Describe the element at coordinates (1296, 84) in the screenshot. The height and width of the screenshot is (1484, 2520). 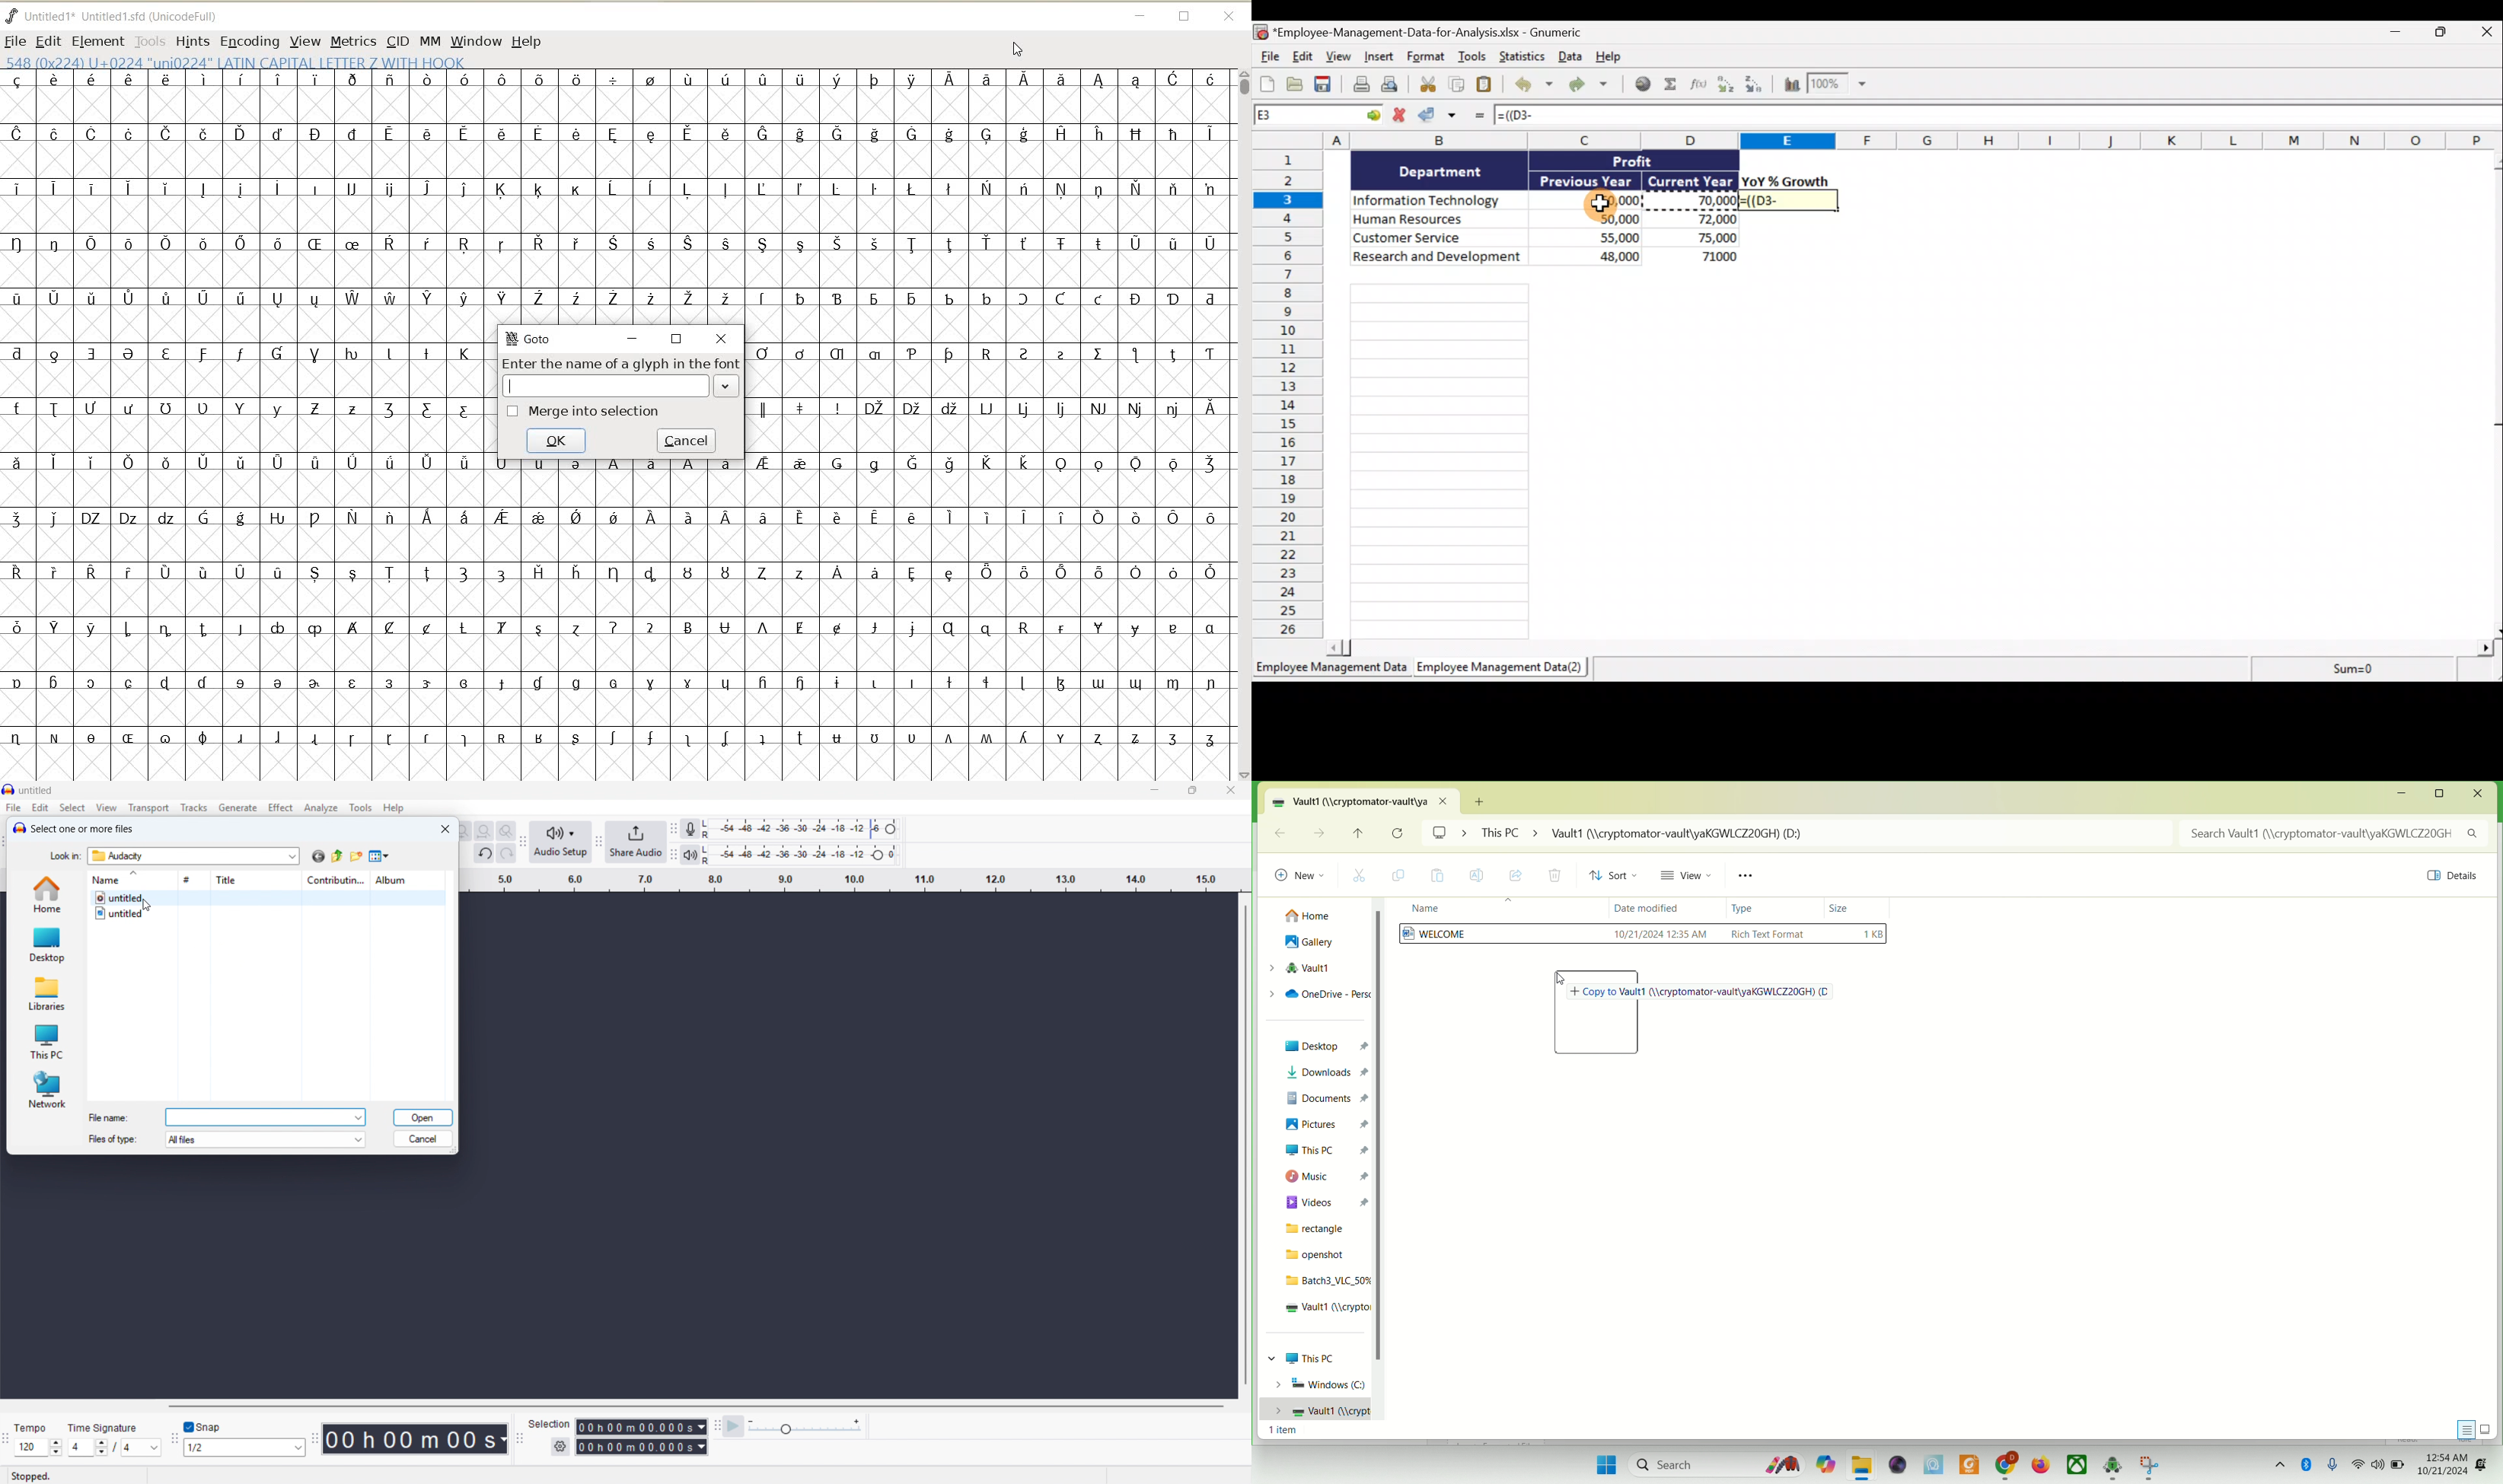
I see `Open a file` at that location.